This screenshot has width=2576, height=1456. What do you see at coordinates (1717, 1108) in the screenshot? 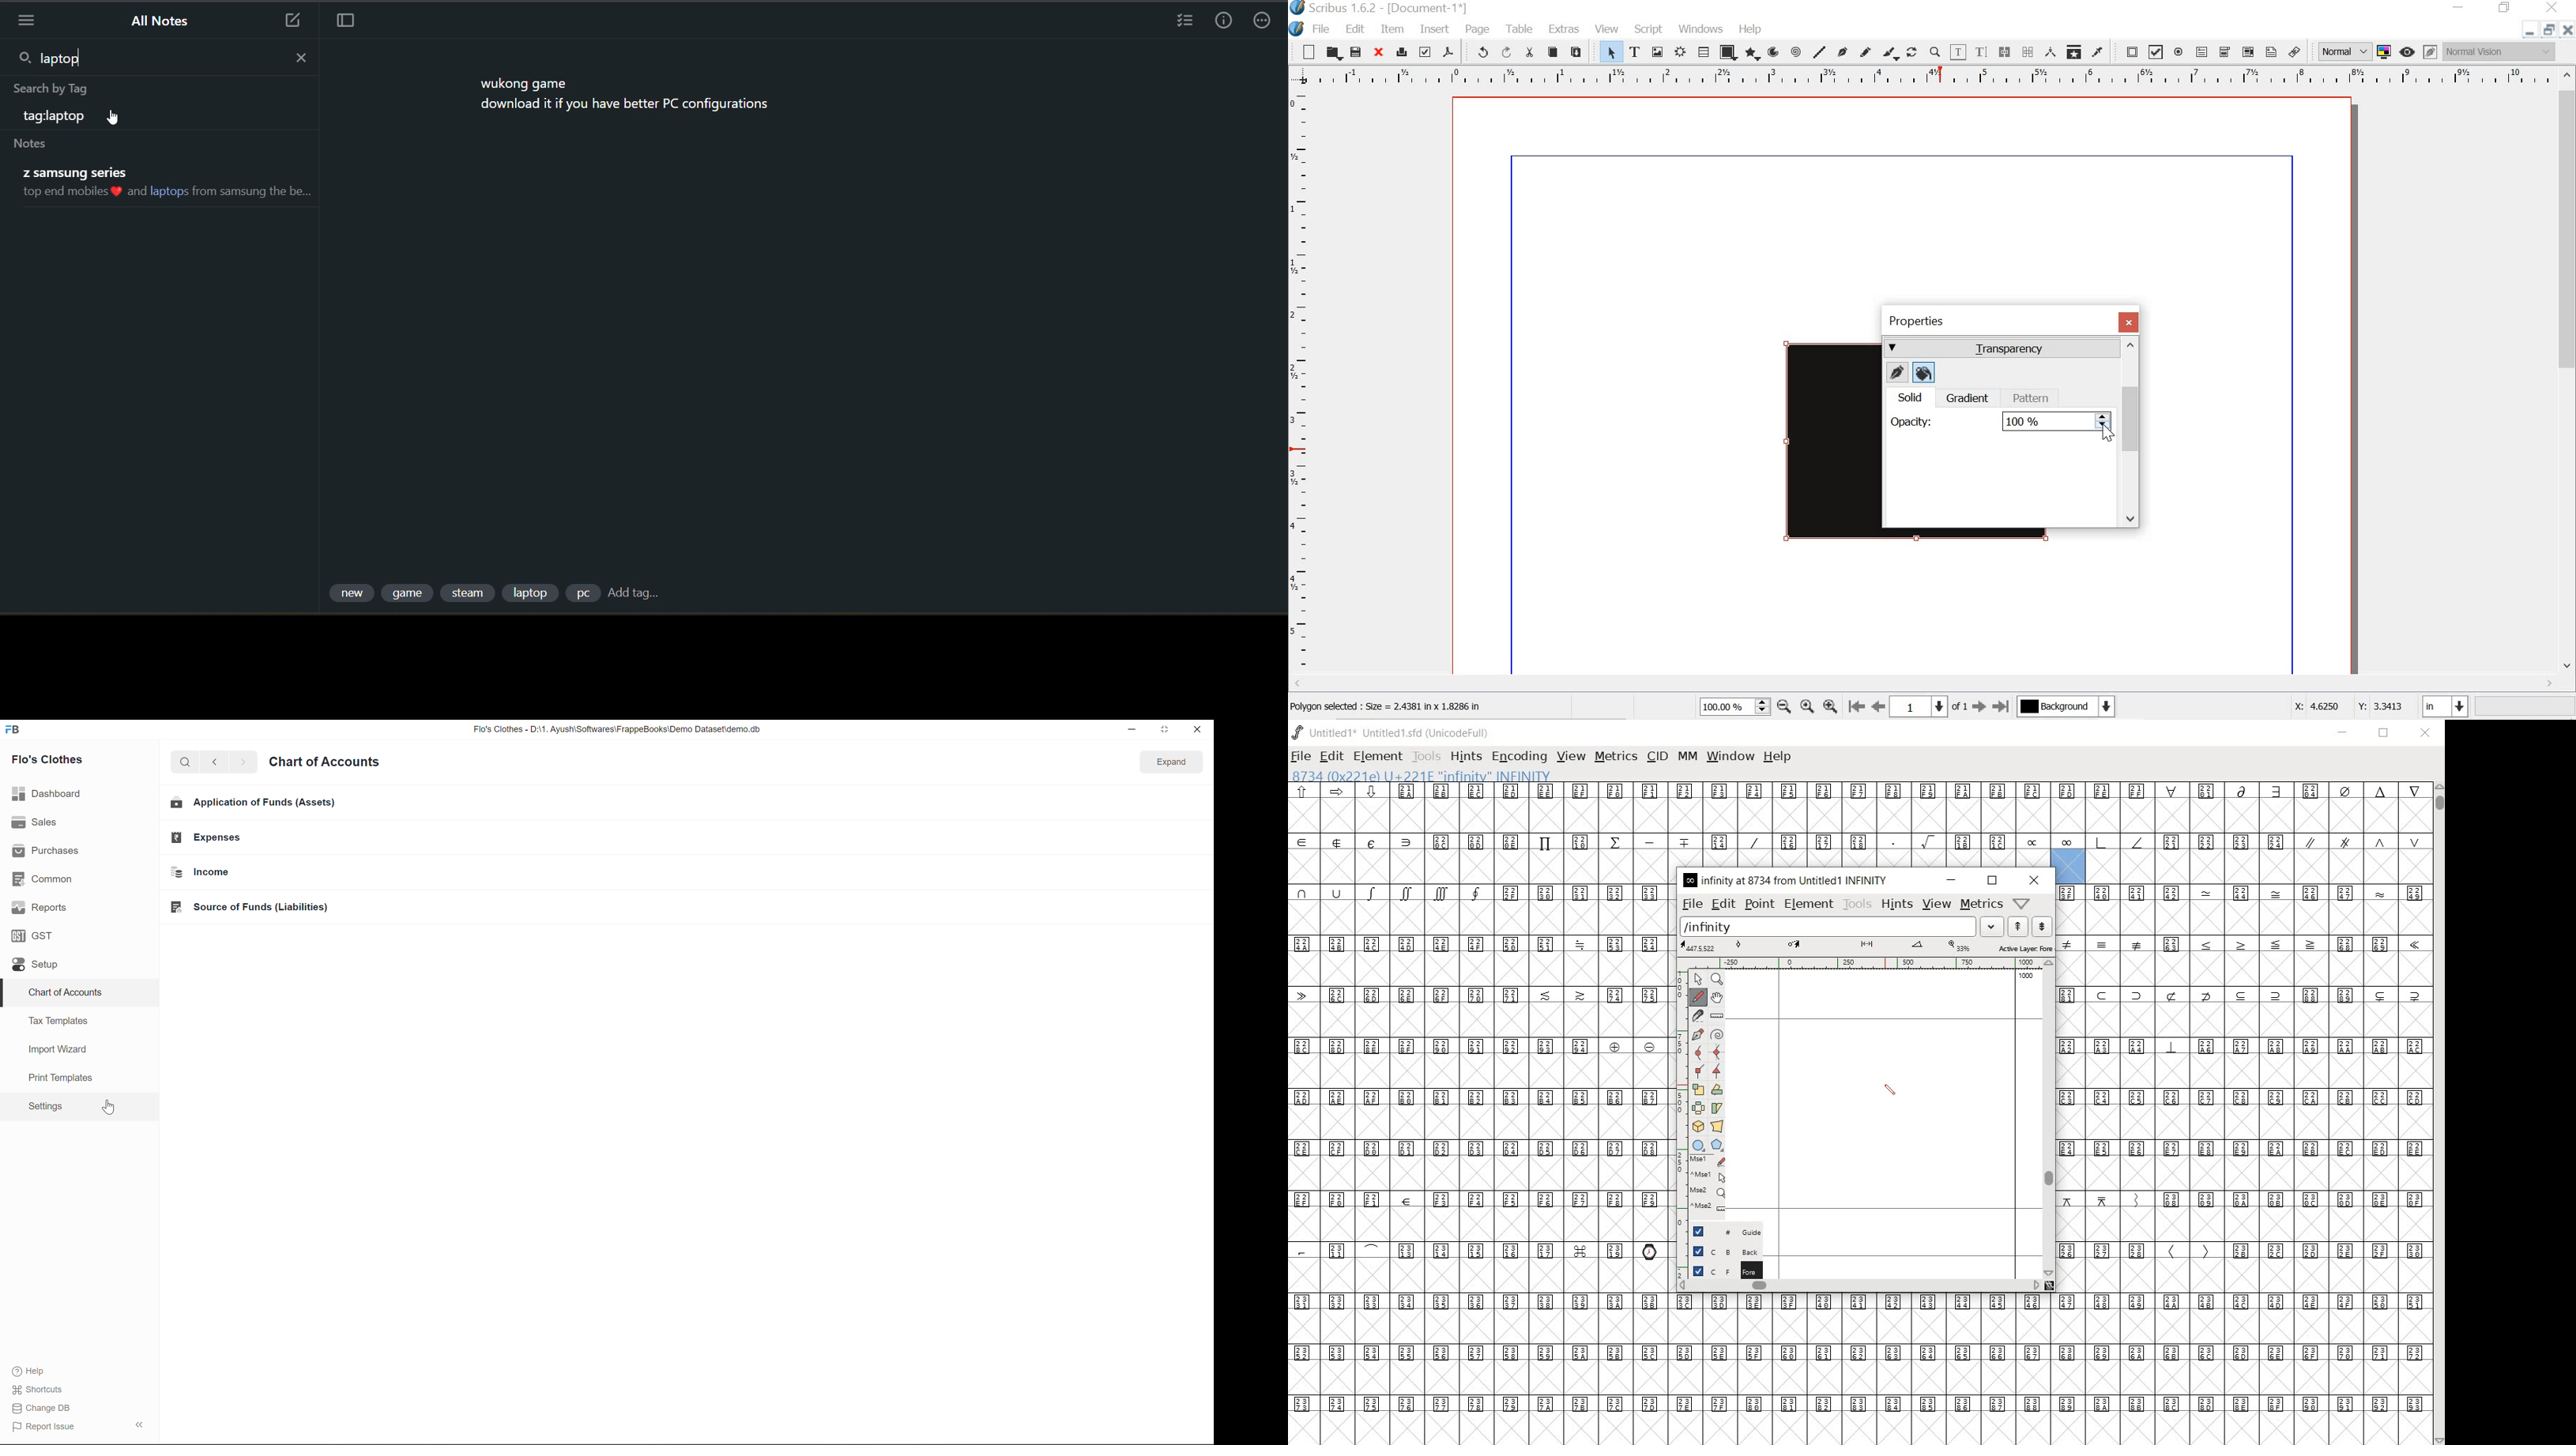
I see `skew the selection` at bounding box center [1717, 1108].